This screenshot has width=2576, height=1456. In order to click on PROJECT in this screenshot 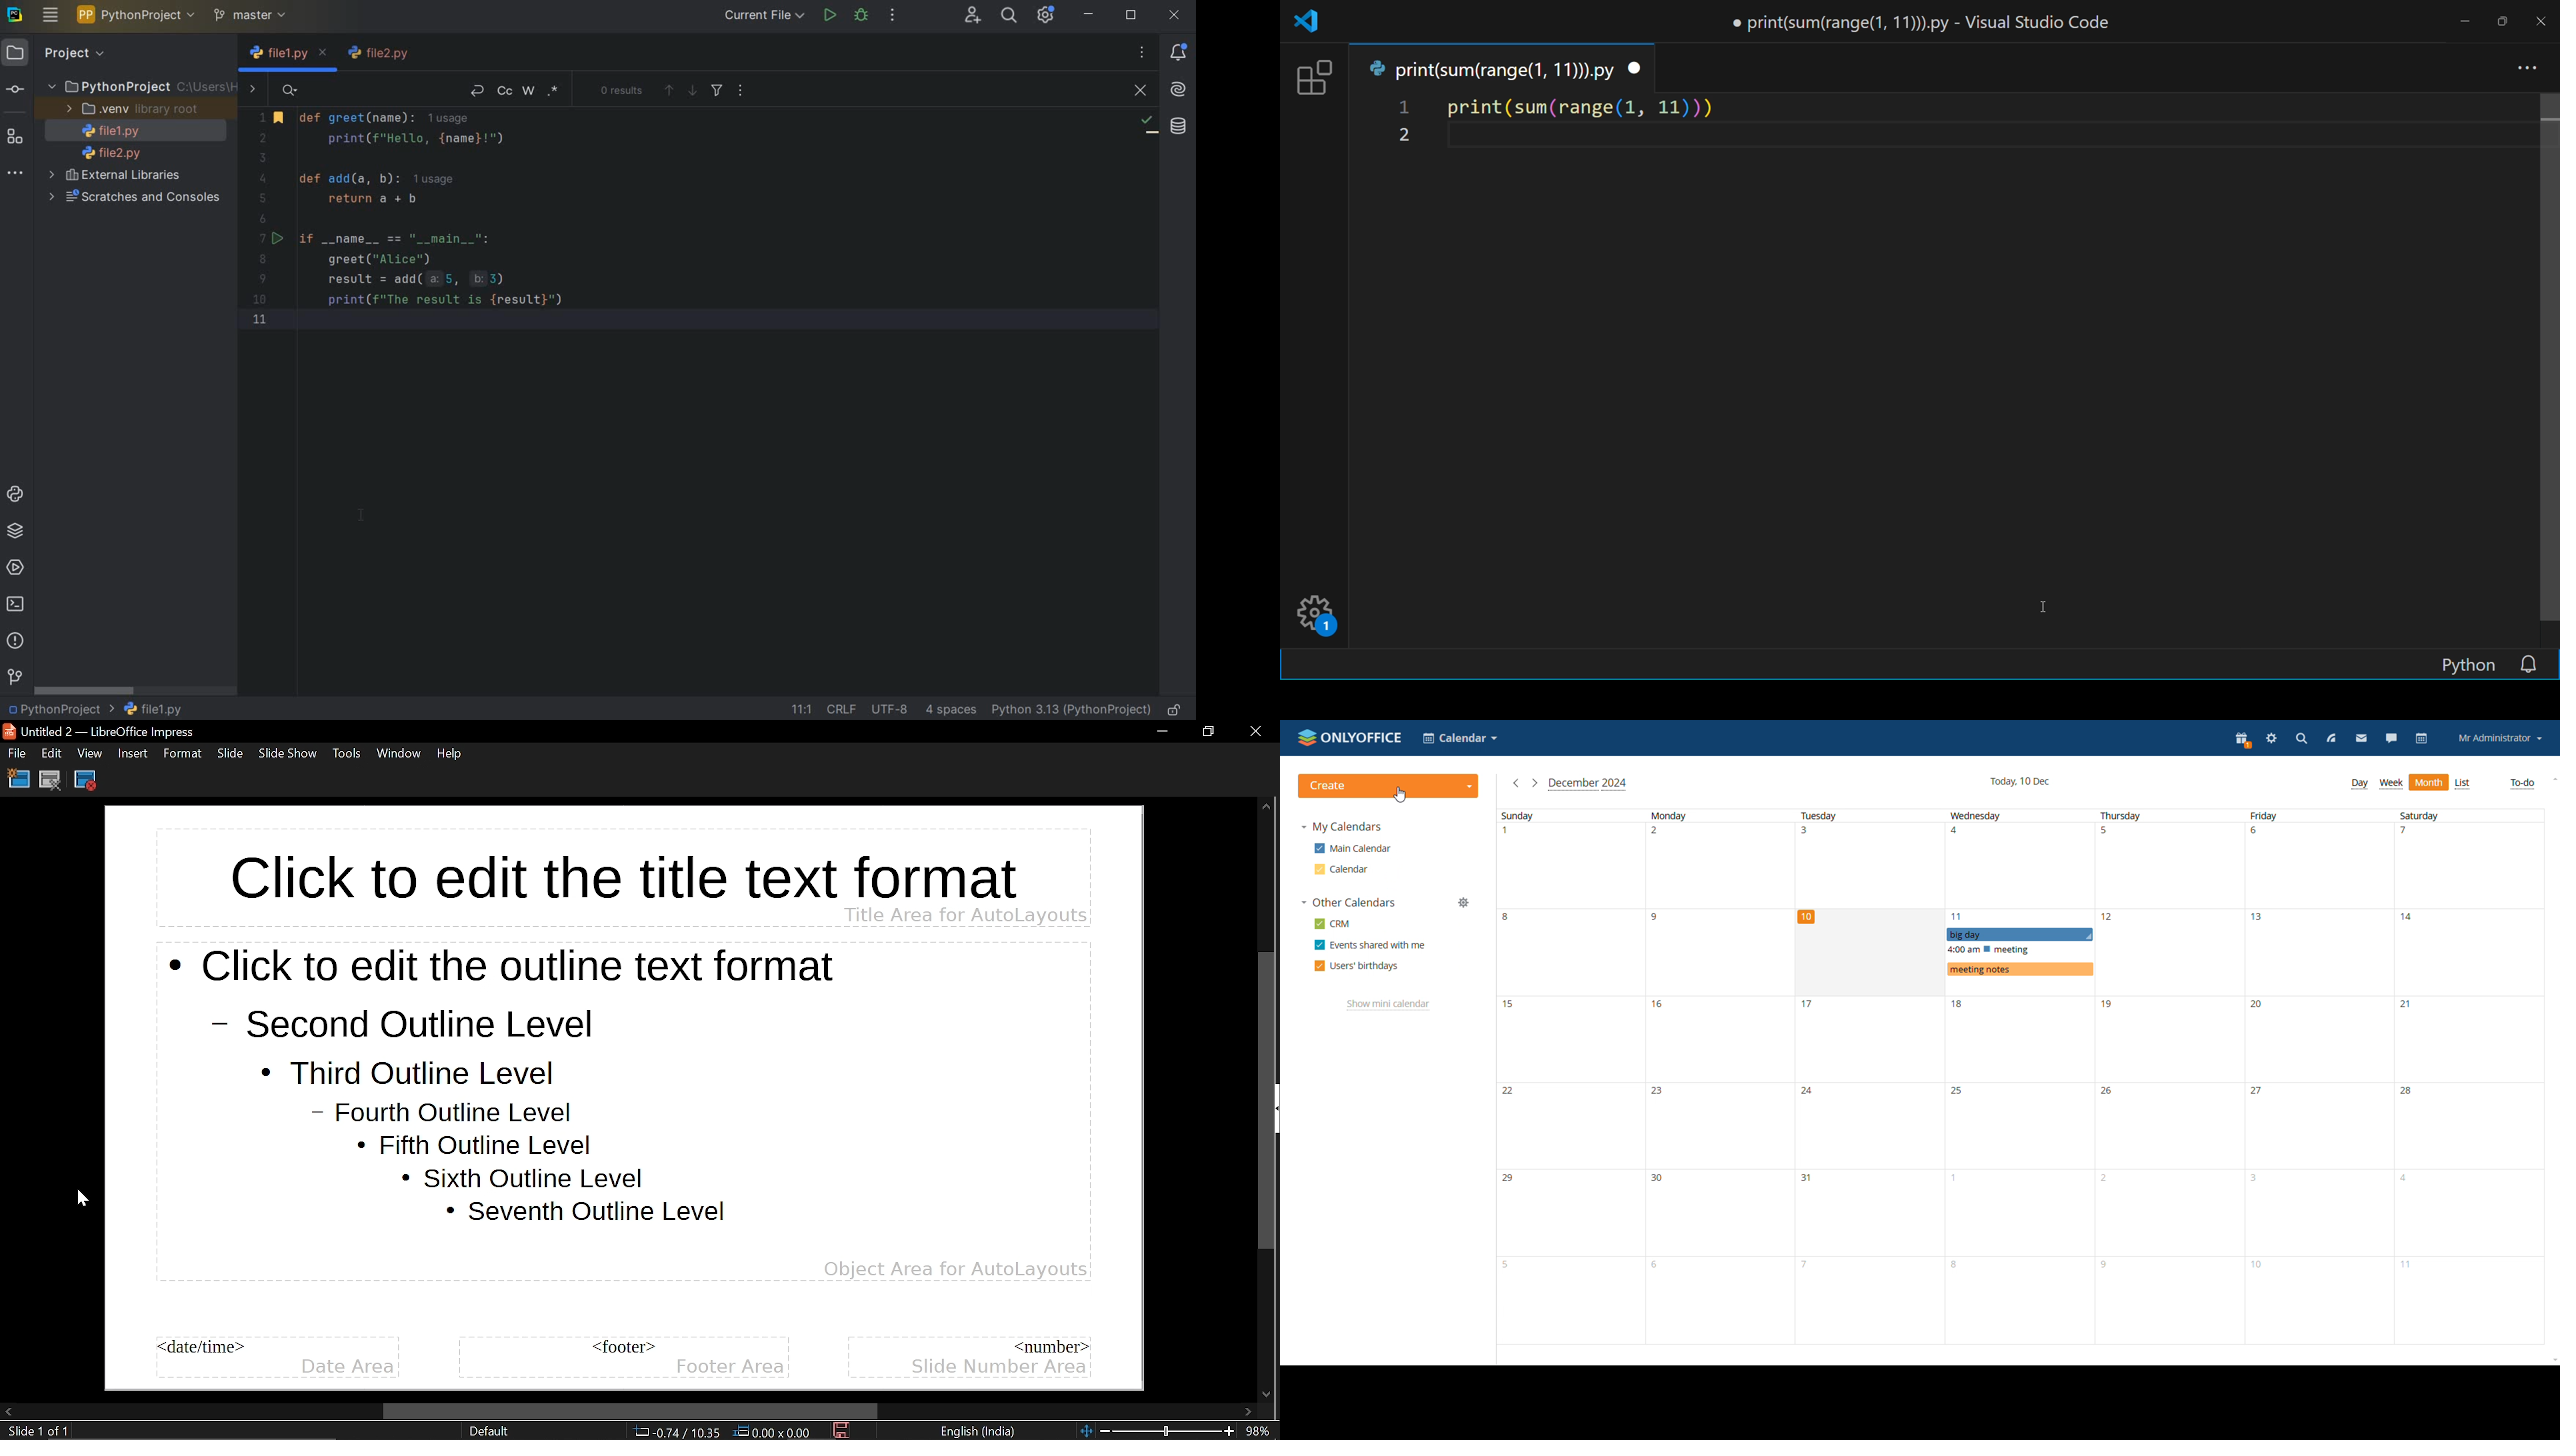, I will do `click(57, 54)`.